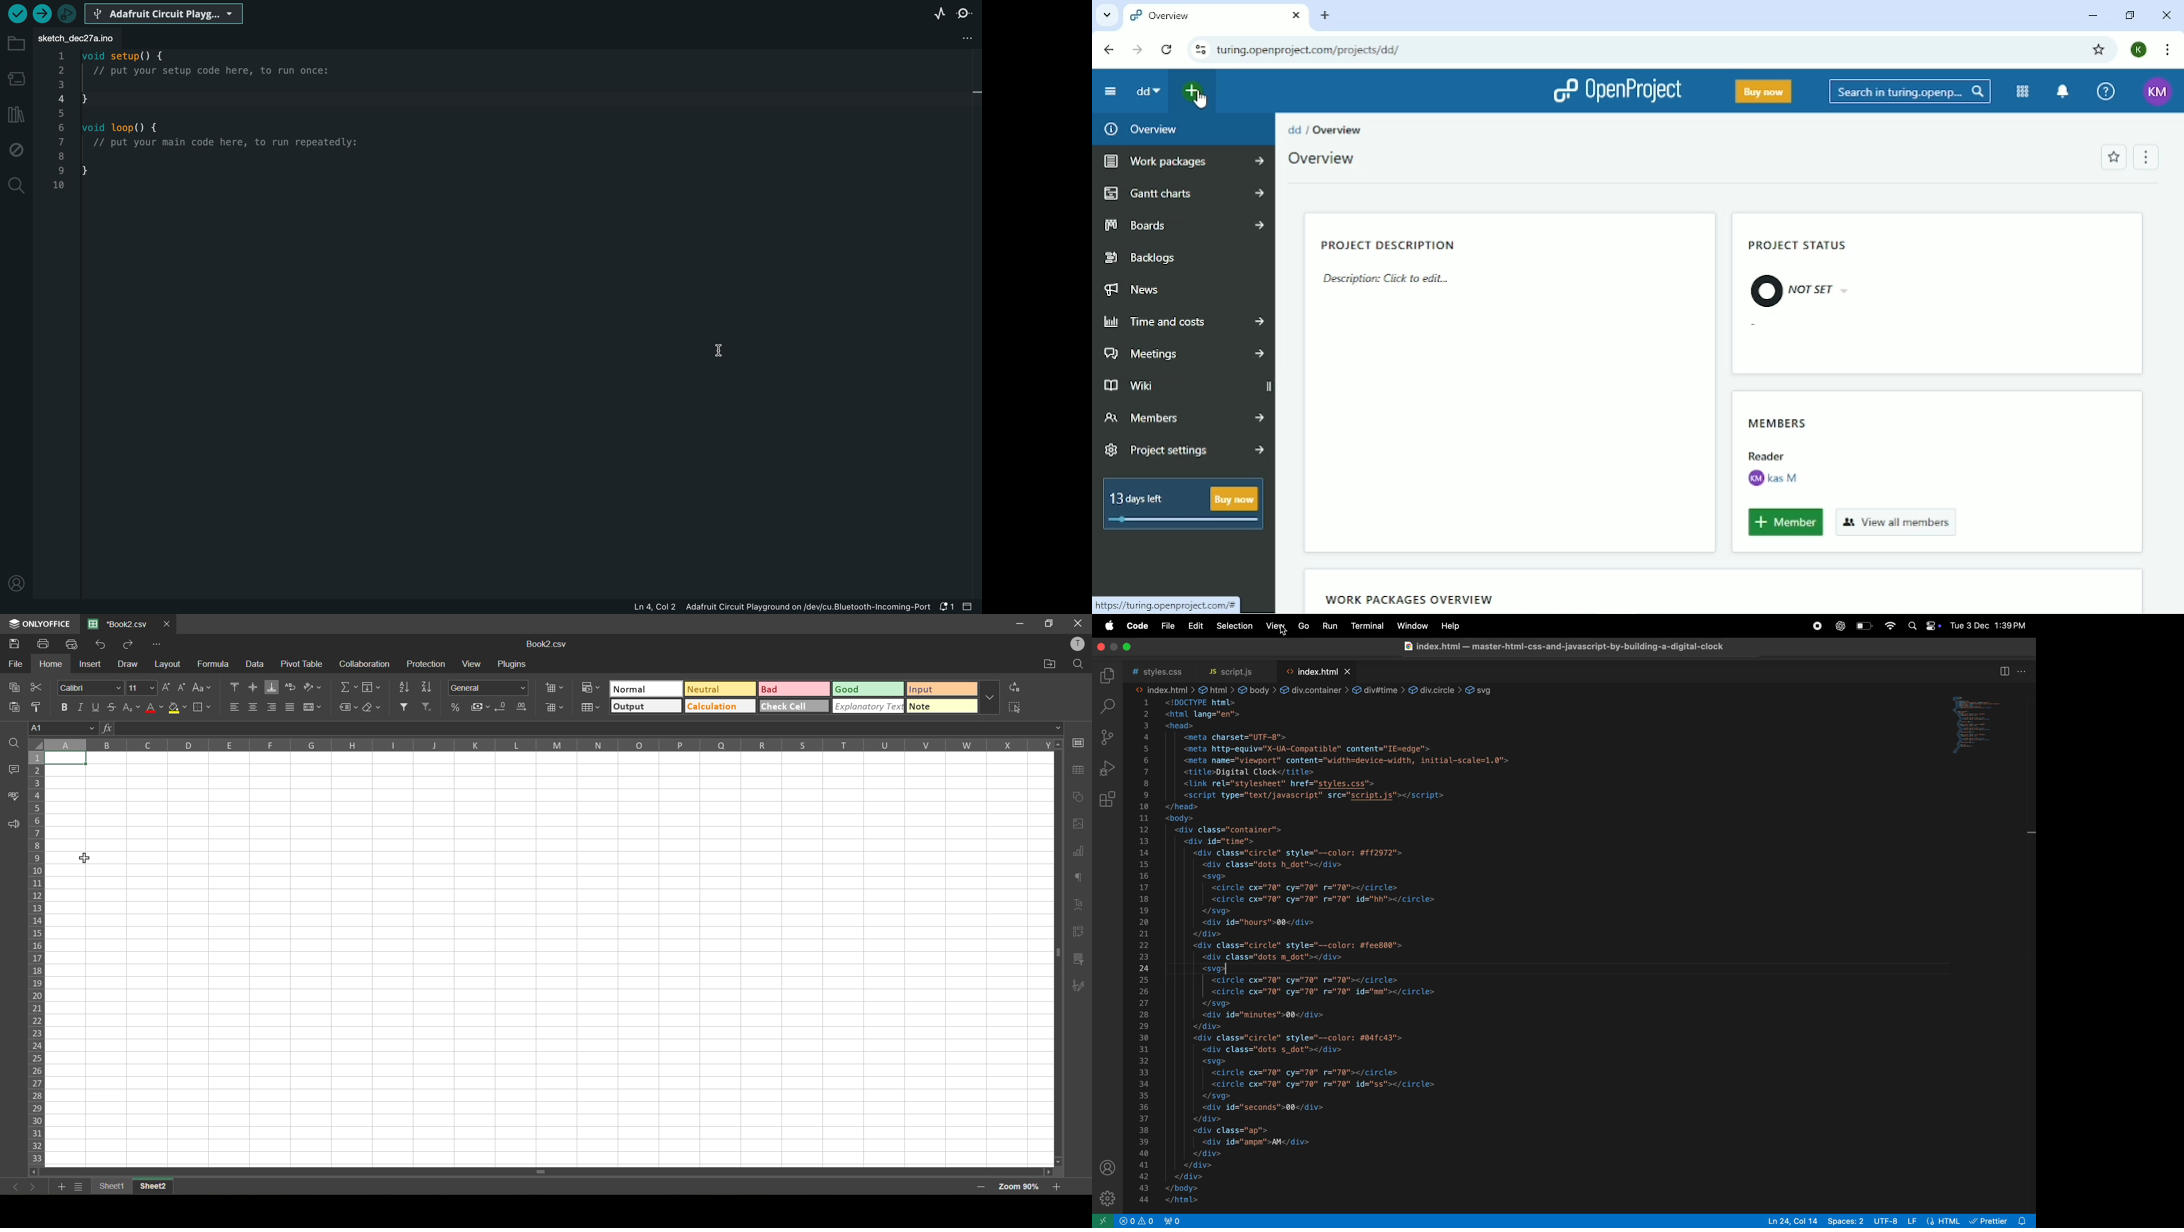 The image size is (2184, 1232). Describe the element at coordinates (2159, 91) in the screenshot. I see `KM` at that location.